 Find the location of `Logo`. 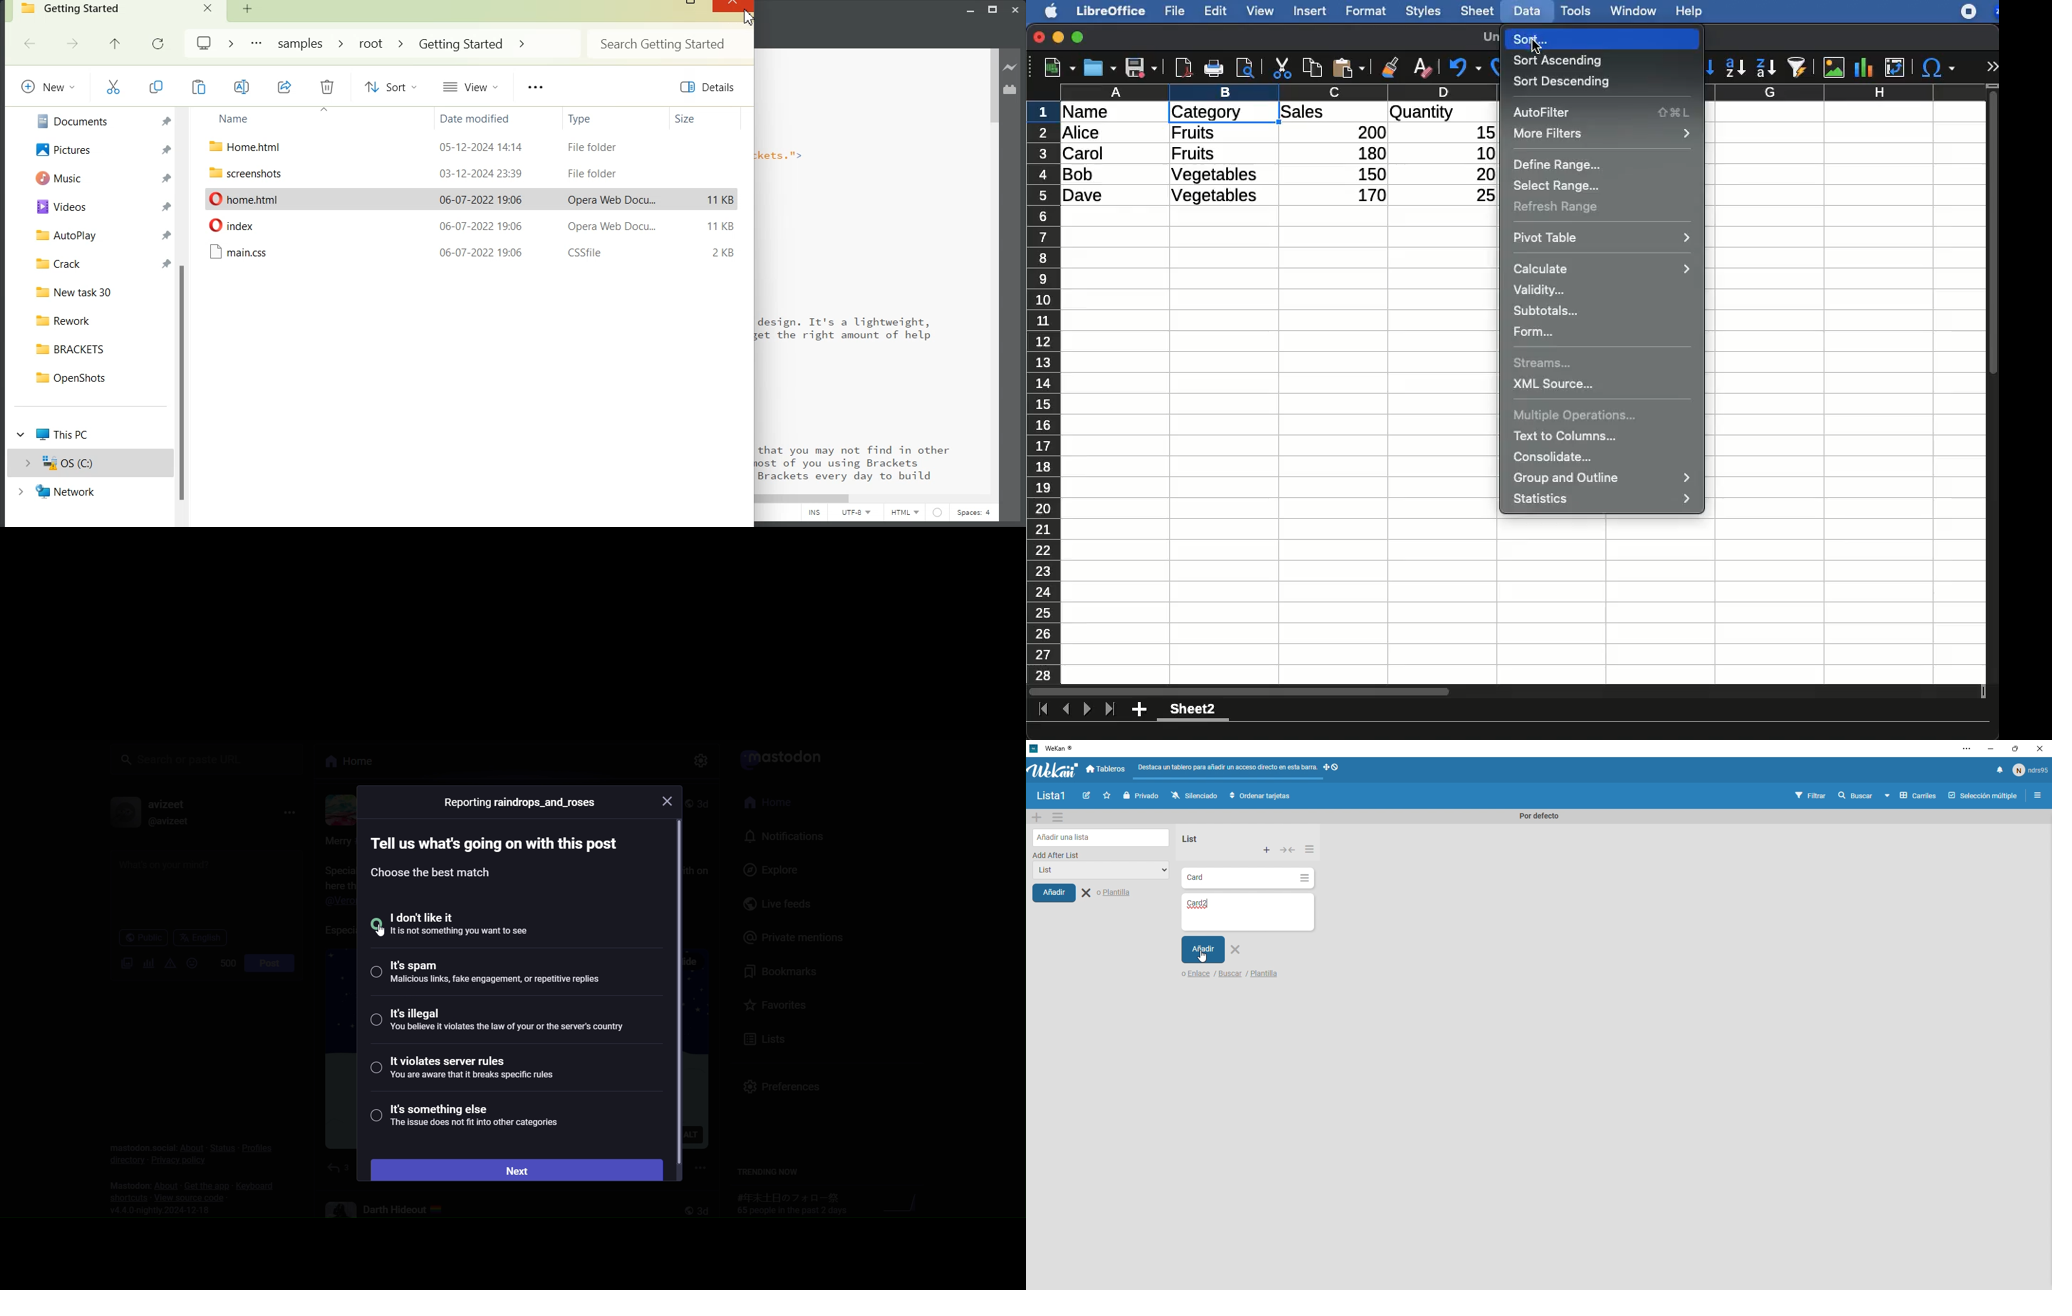

Logo is located at coordinates (205, 43).